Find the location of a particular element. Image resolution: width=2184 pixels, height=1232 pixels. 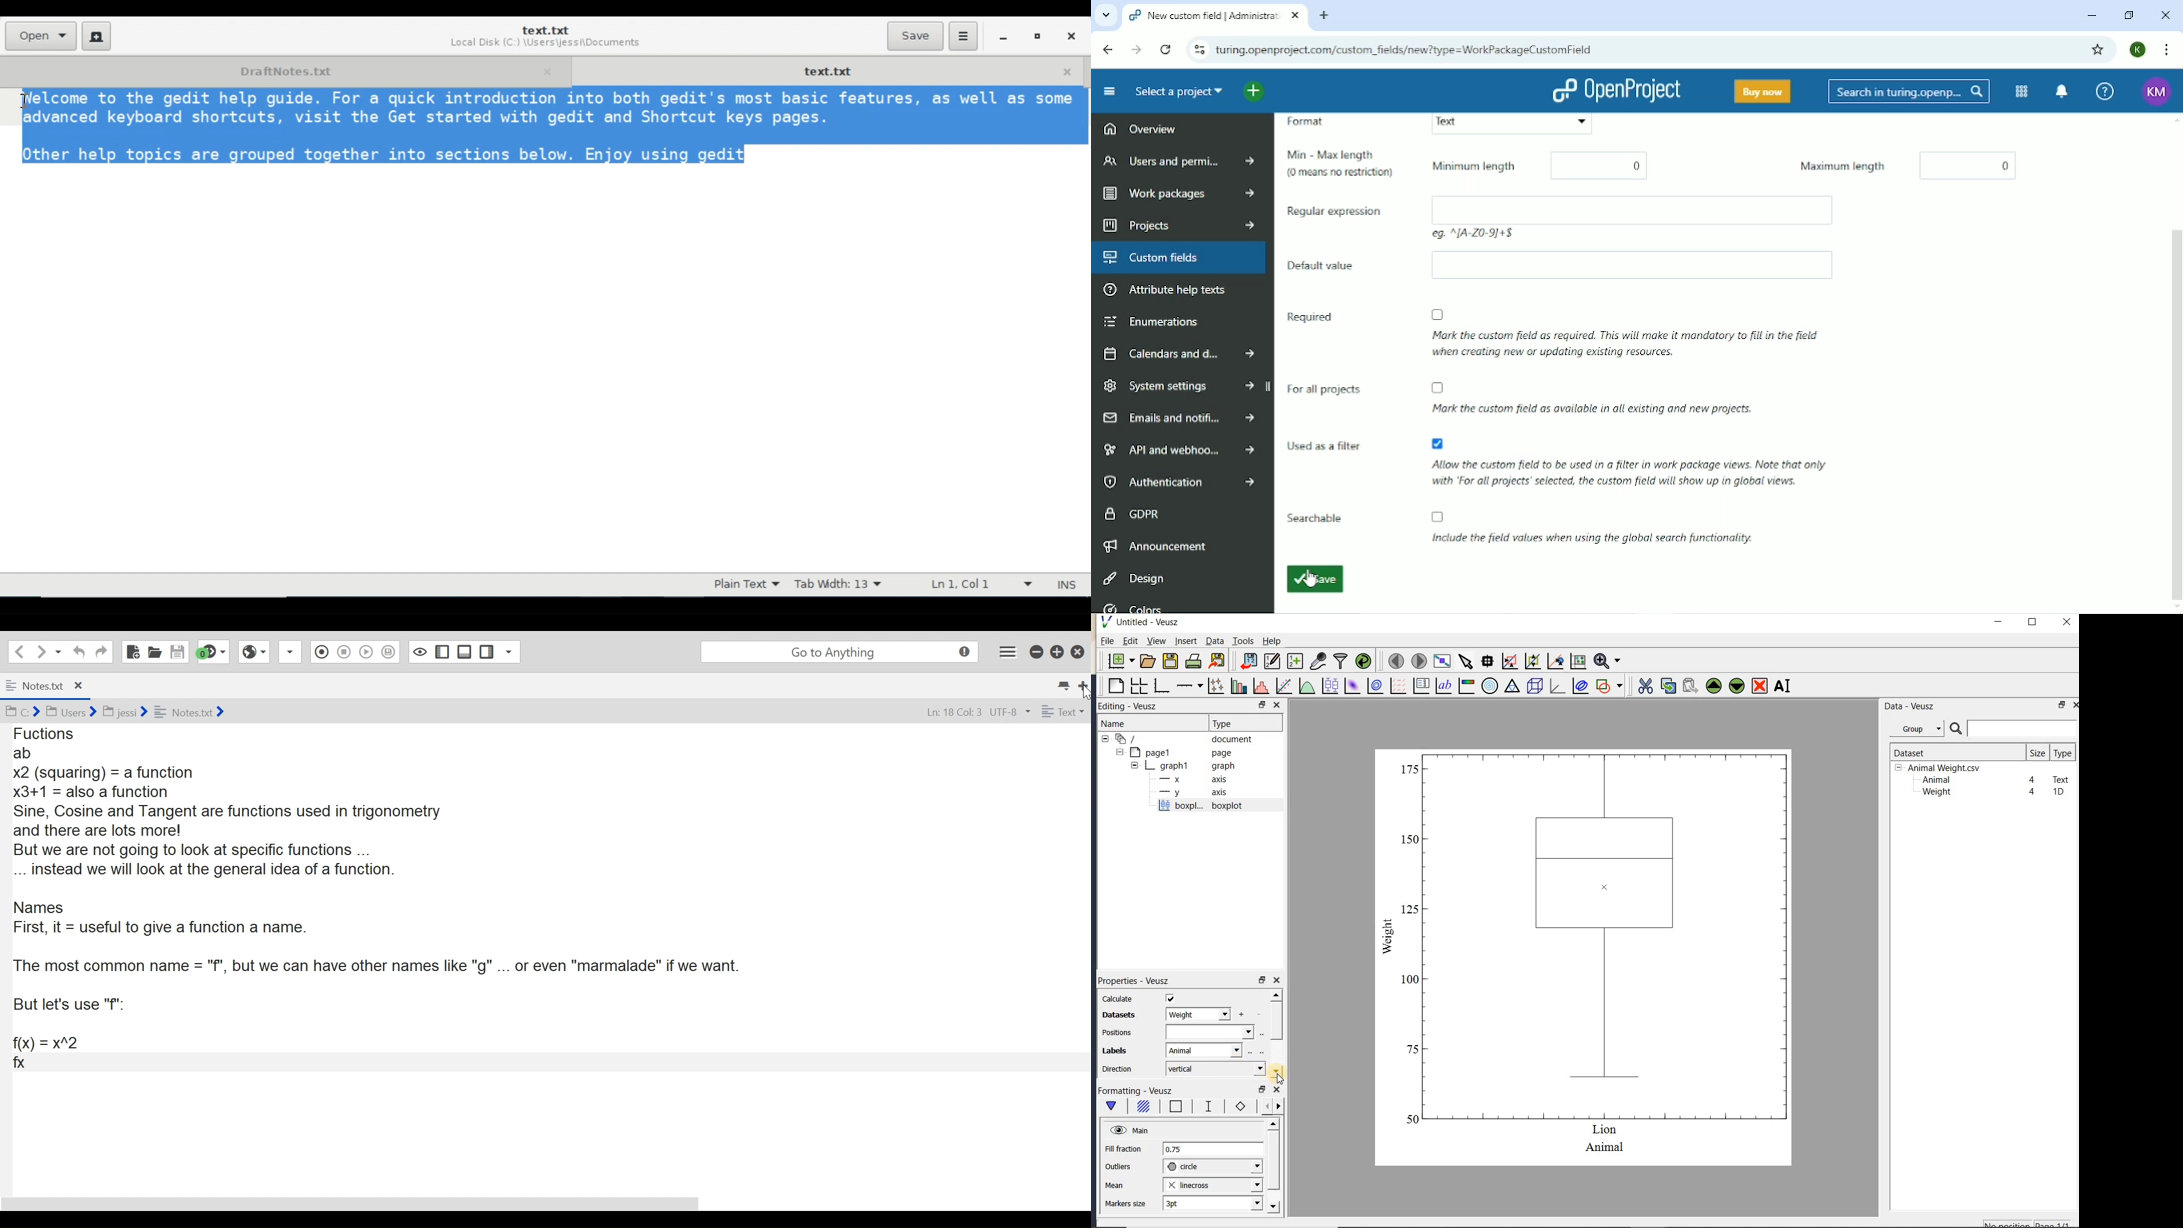

Requires is located at coordinates (1311, 317).